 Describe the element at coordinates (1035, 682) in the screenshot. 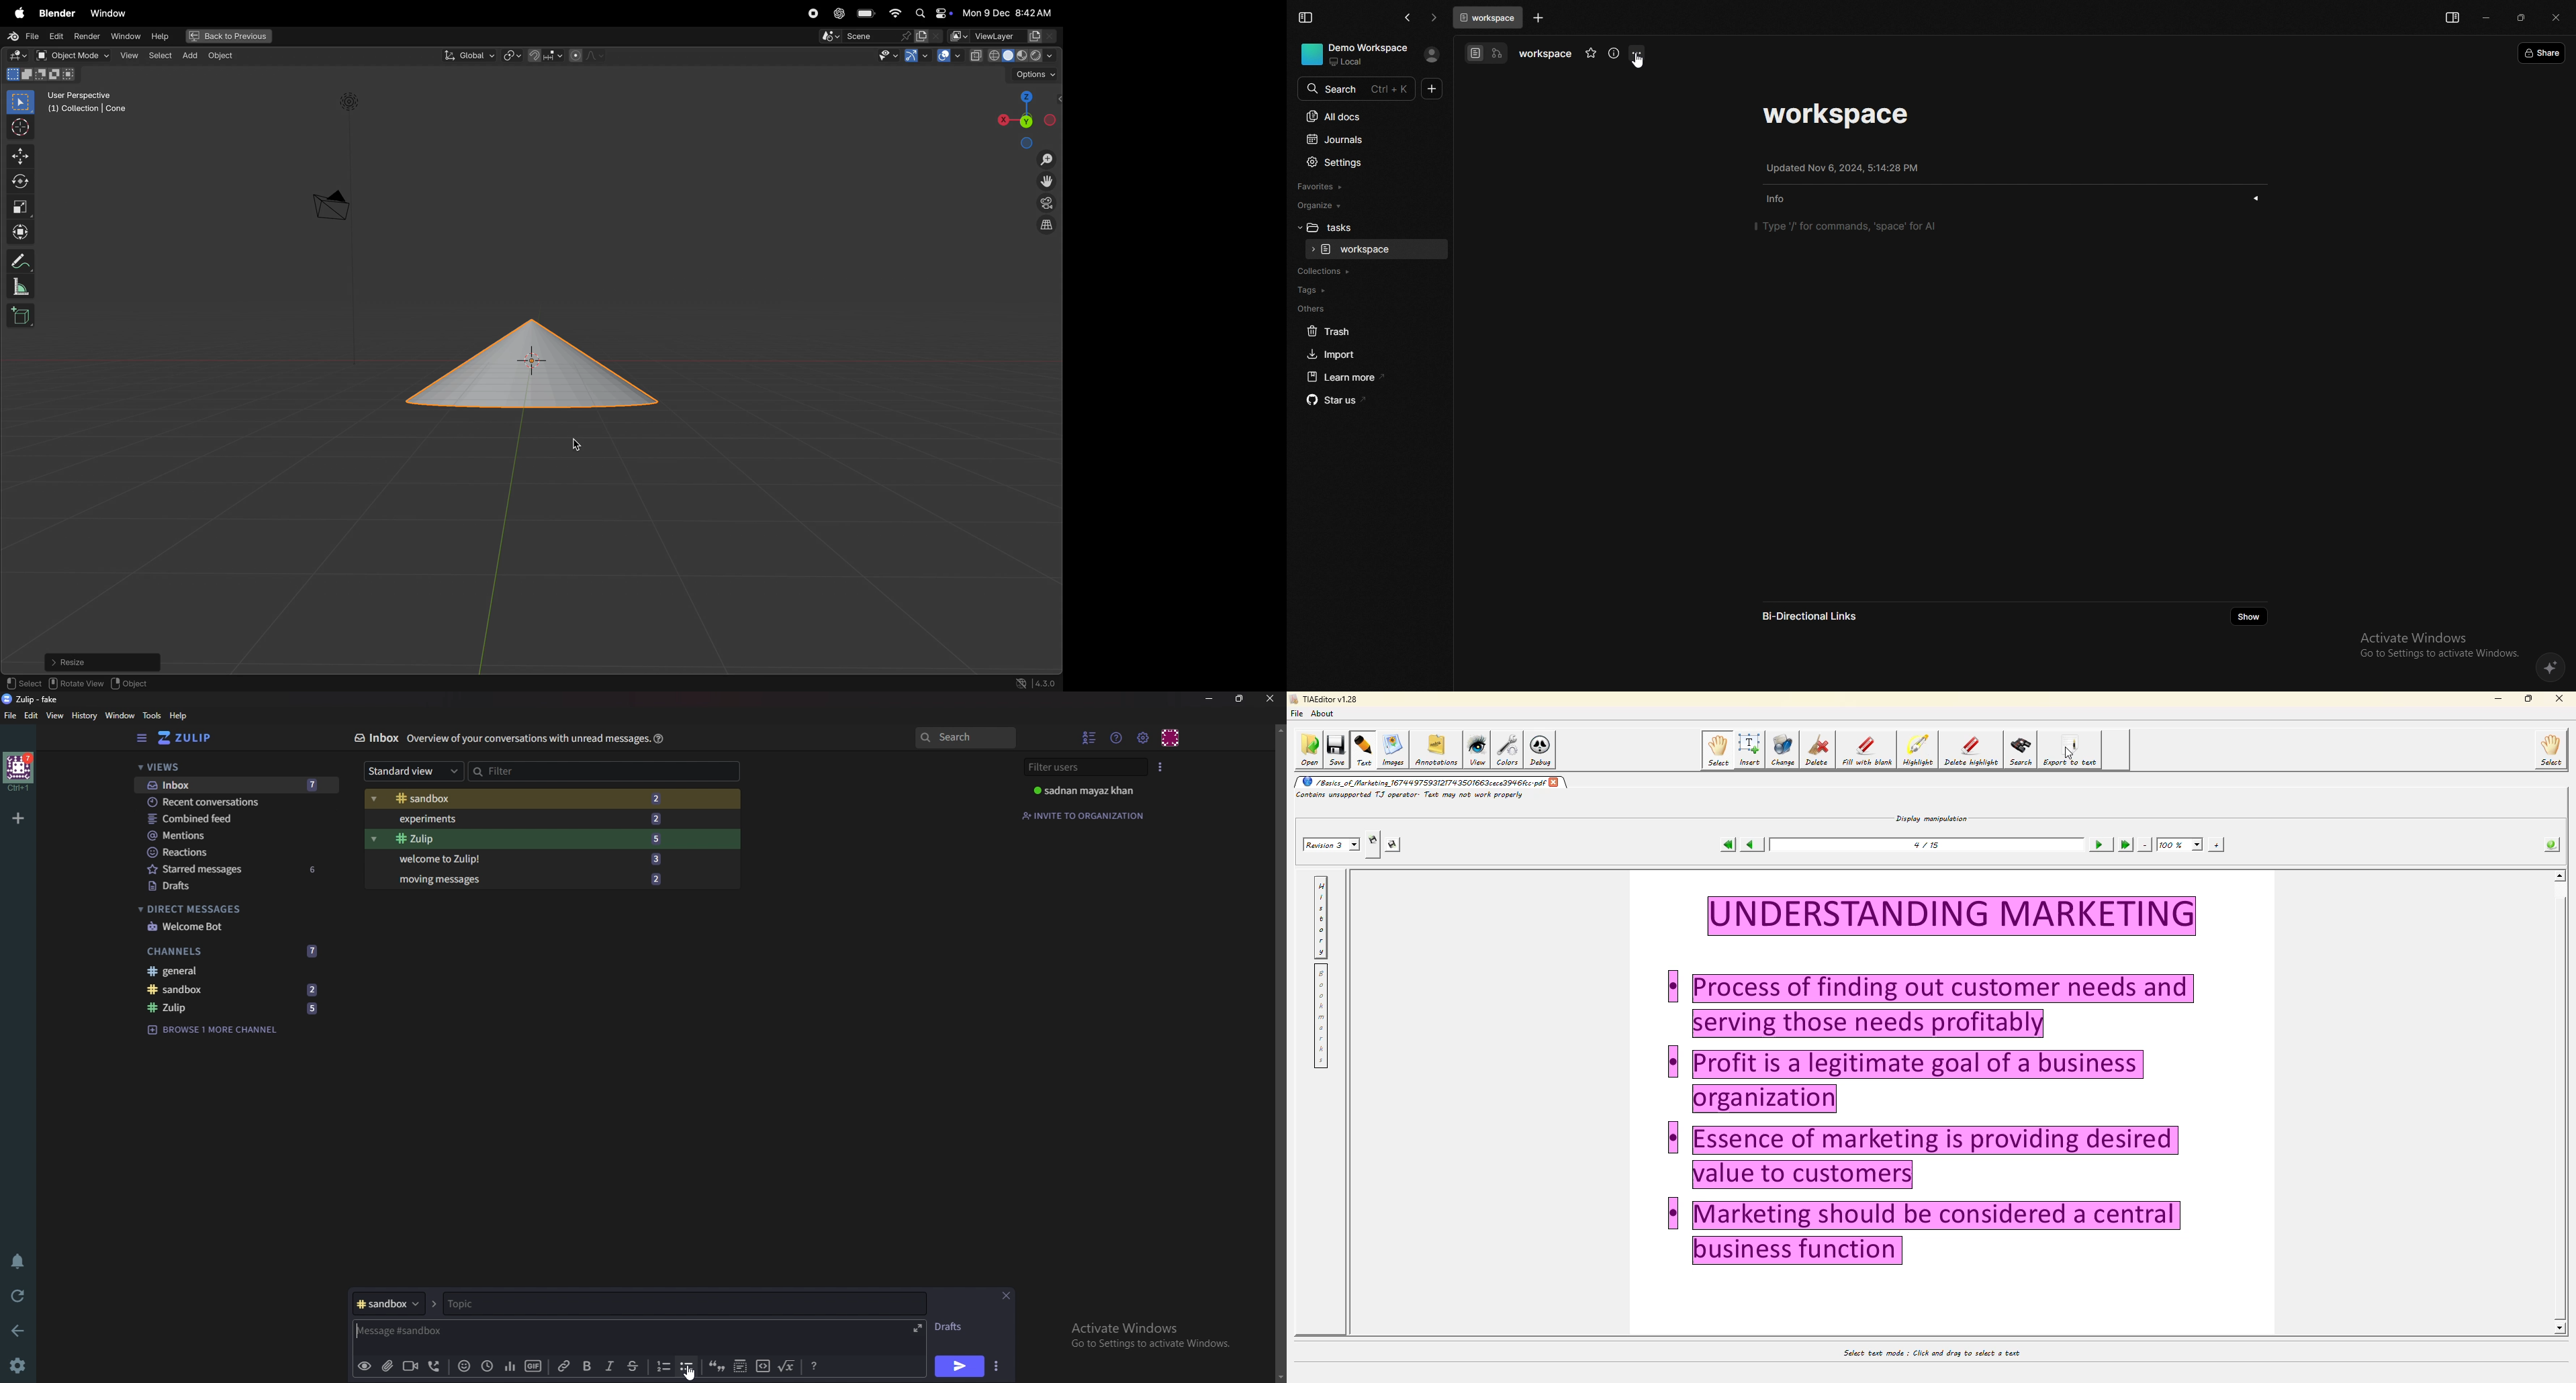

I see `version` at that location.